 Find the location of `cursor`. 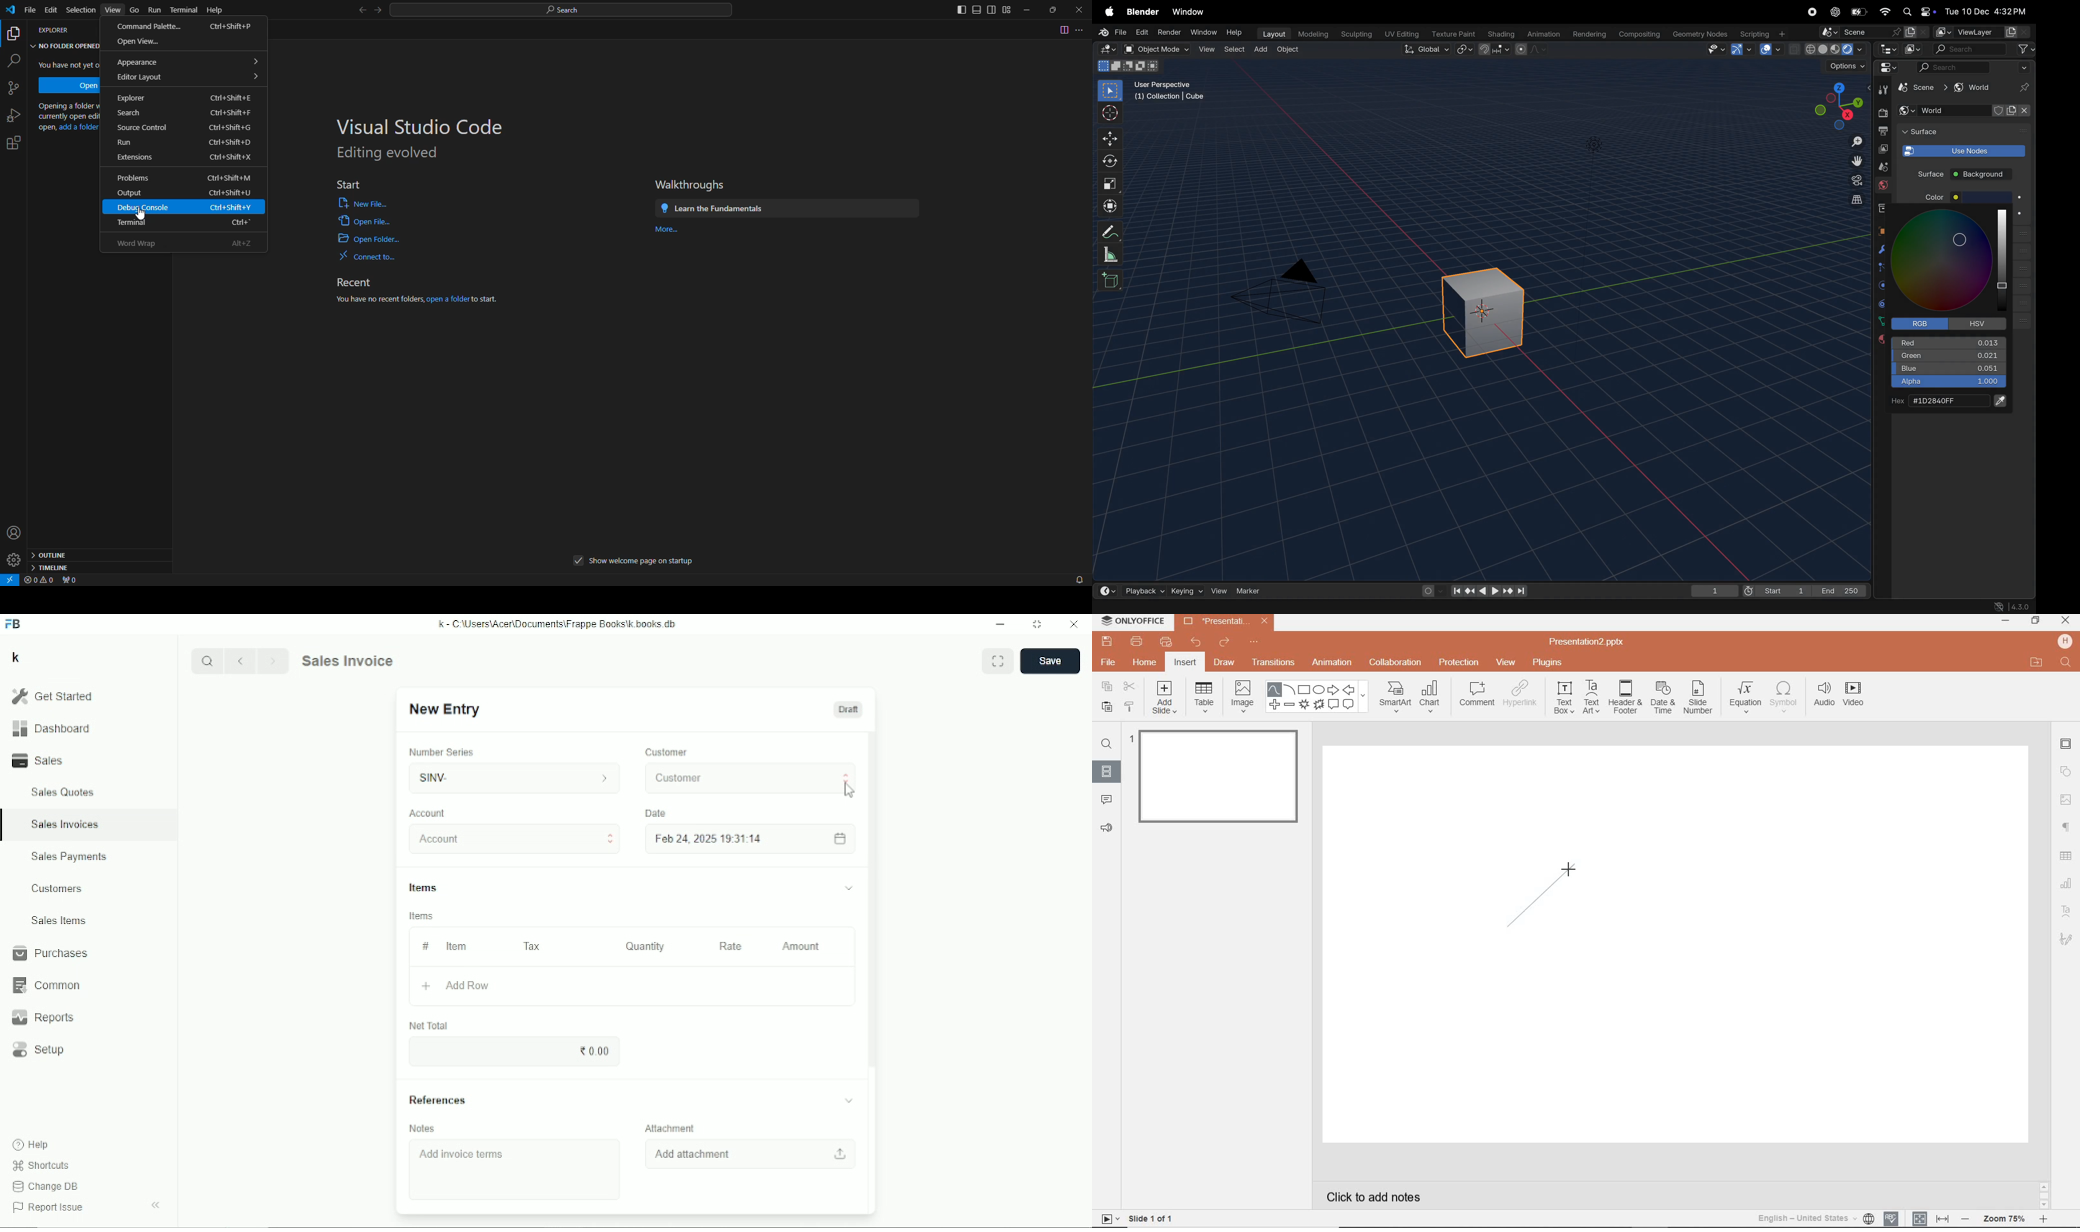

cursor is located at coordinates (1569, 871).